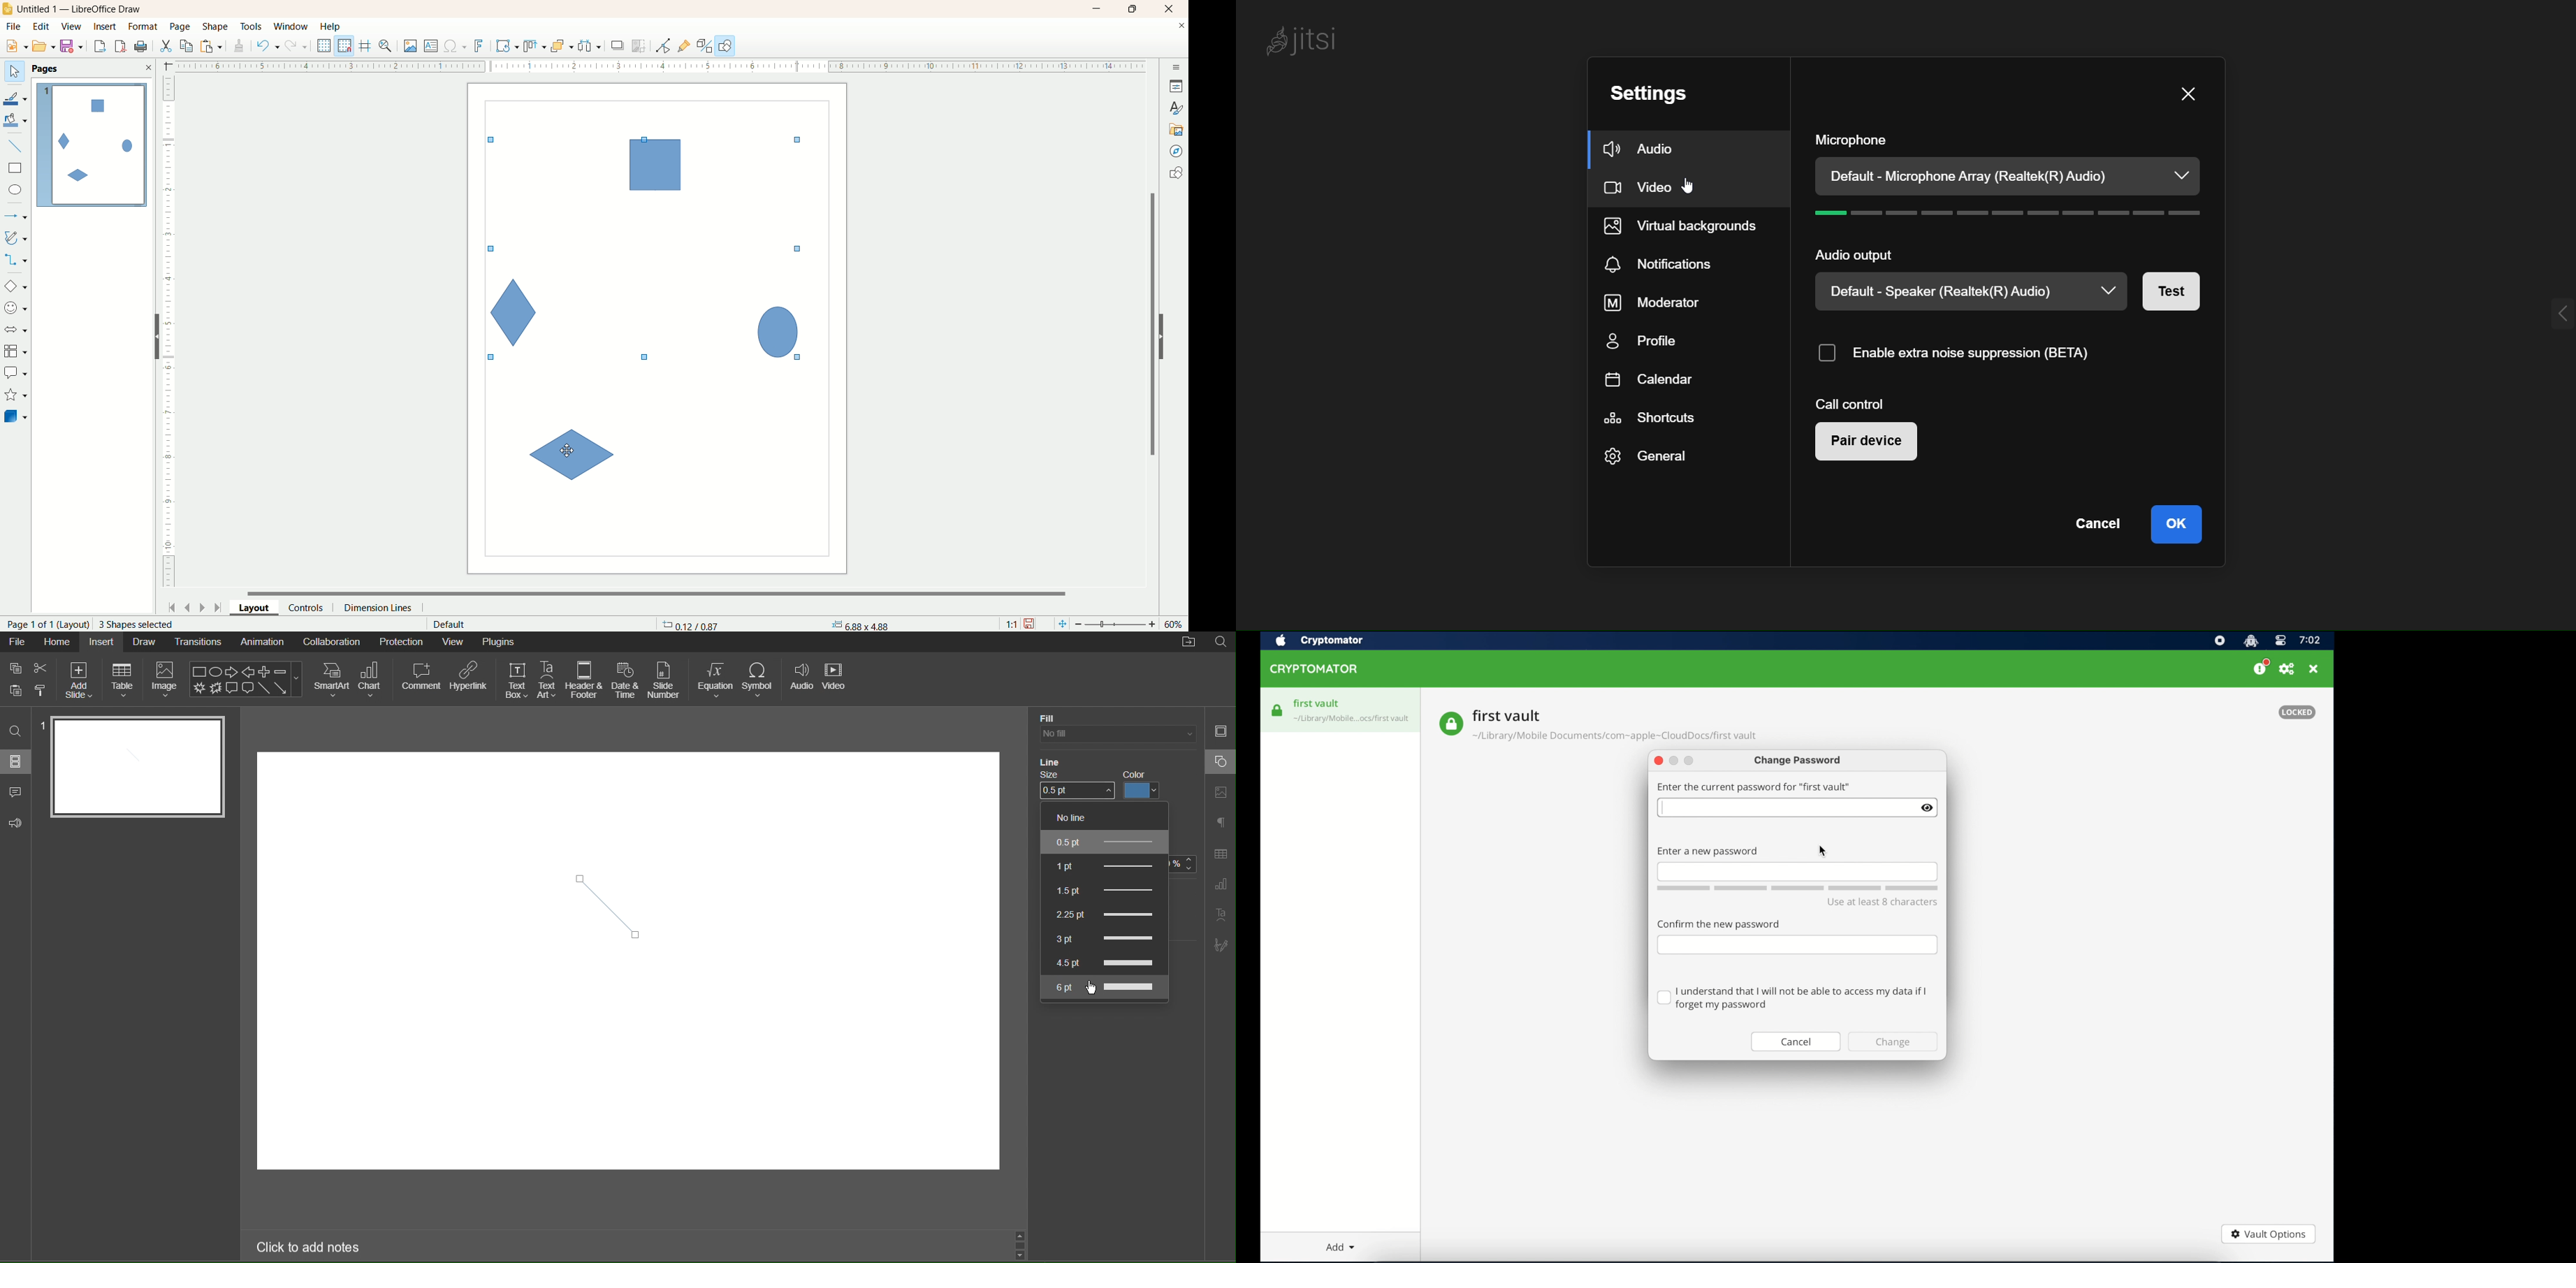 Image resolution: width=2576 pixels, height=1288 pixels. I want to click on audio output, so click(1861, 254).